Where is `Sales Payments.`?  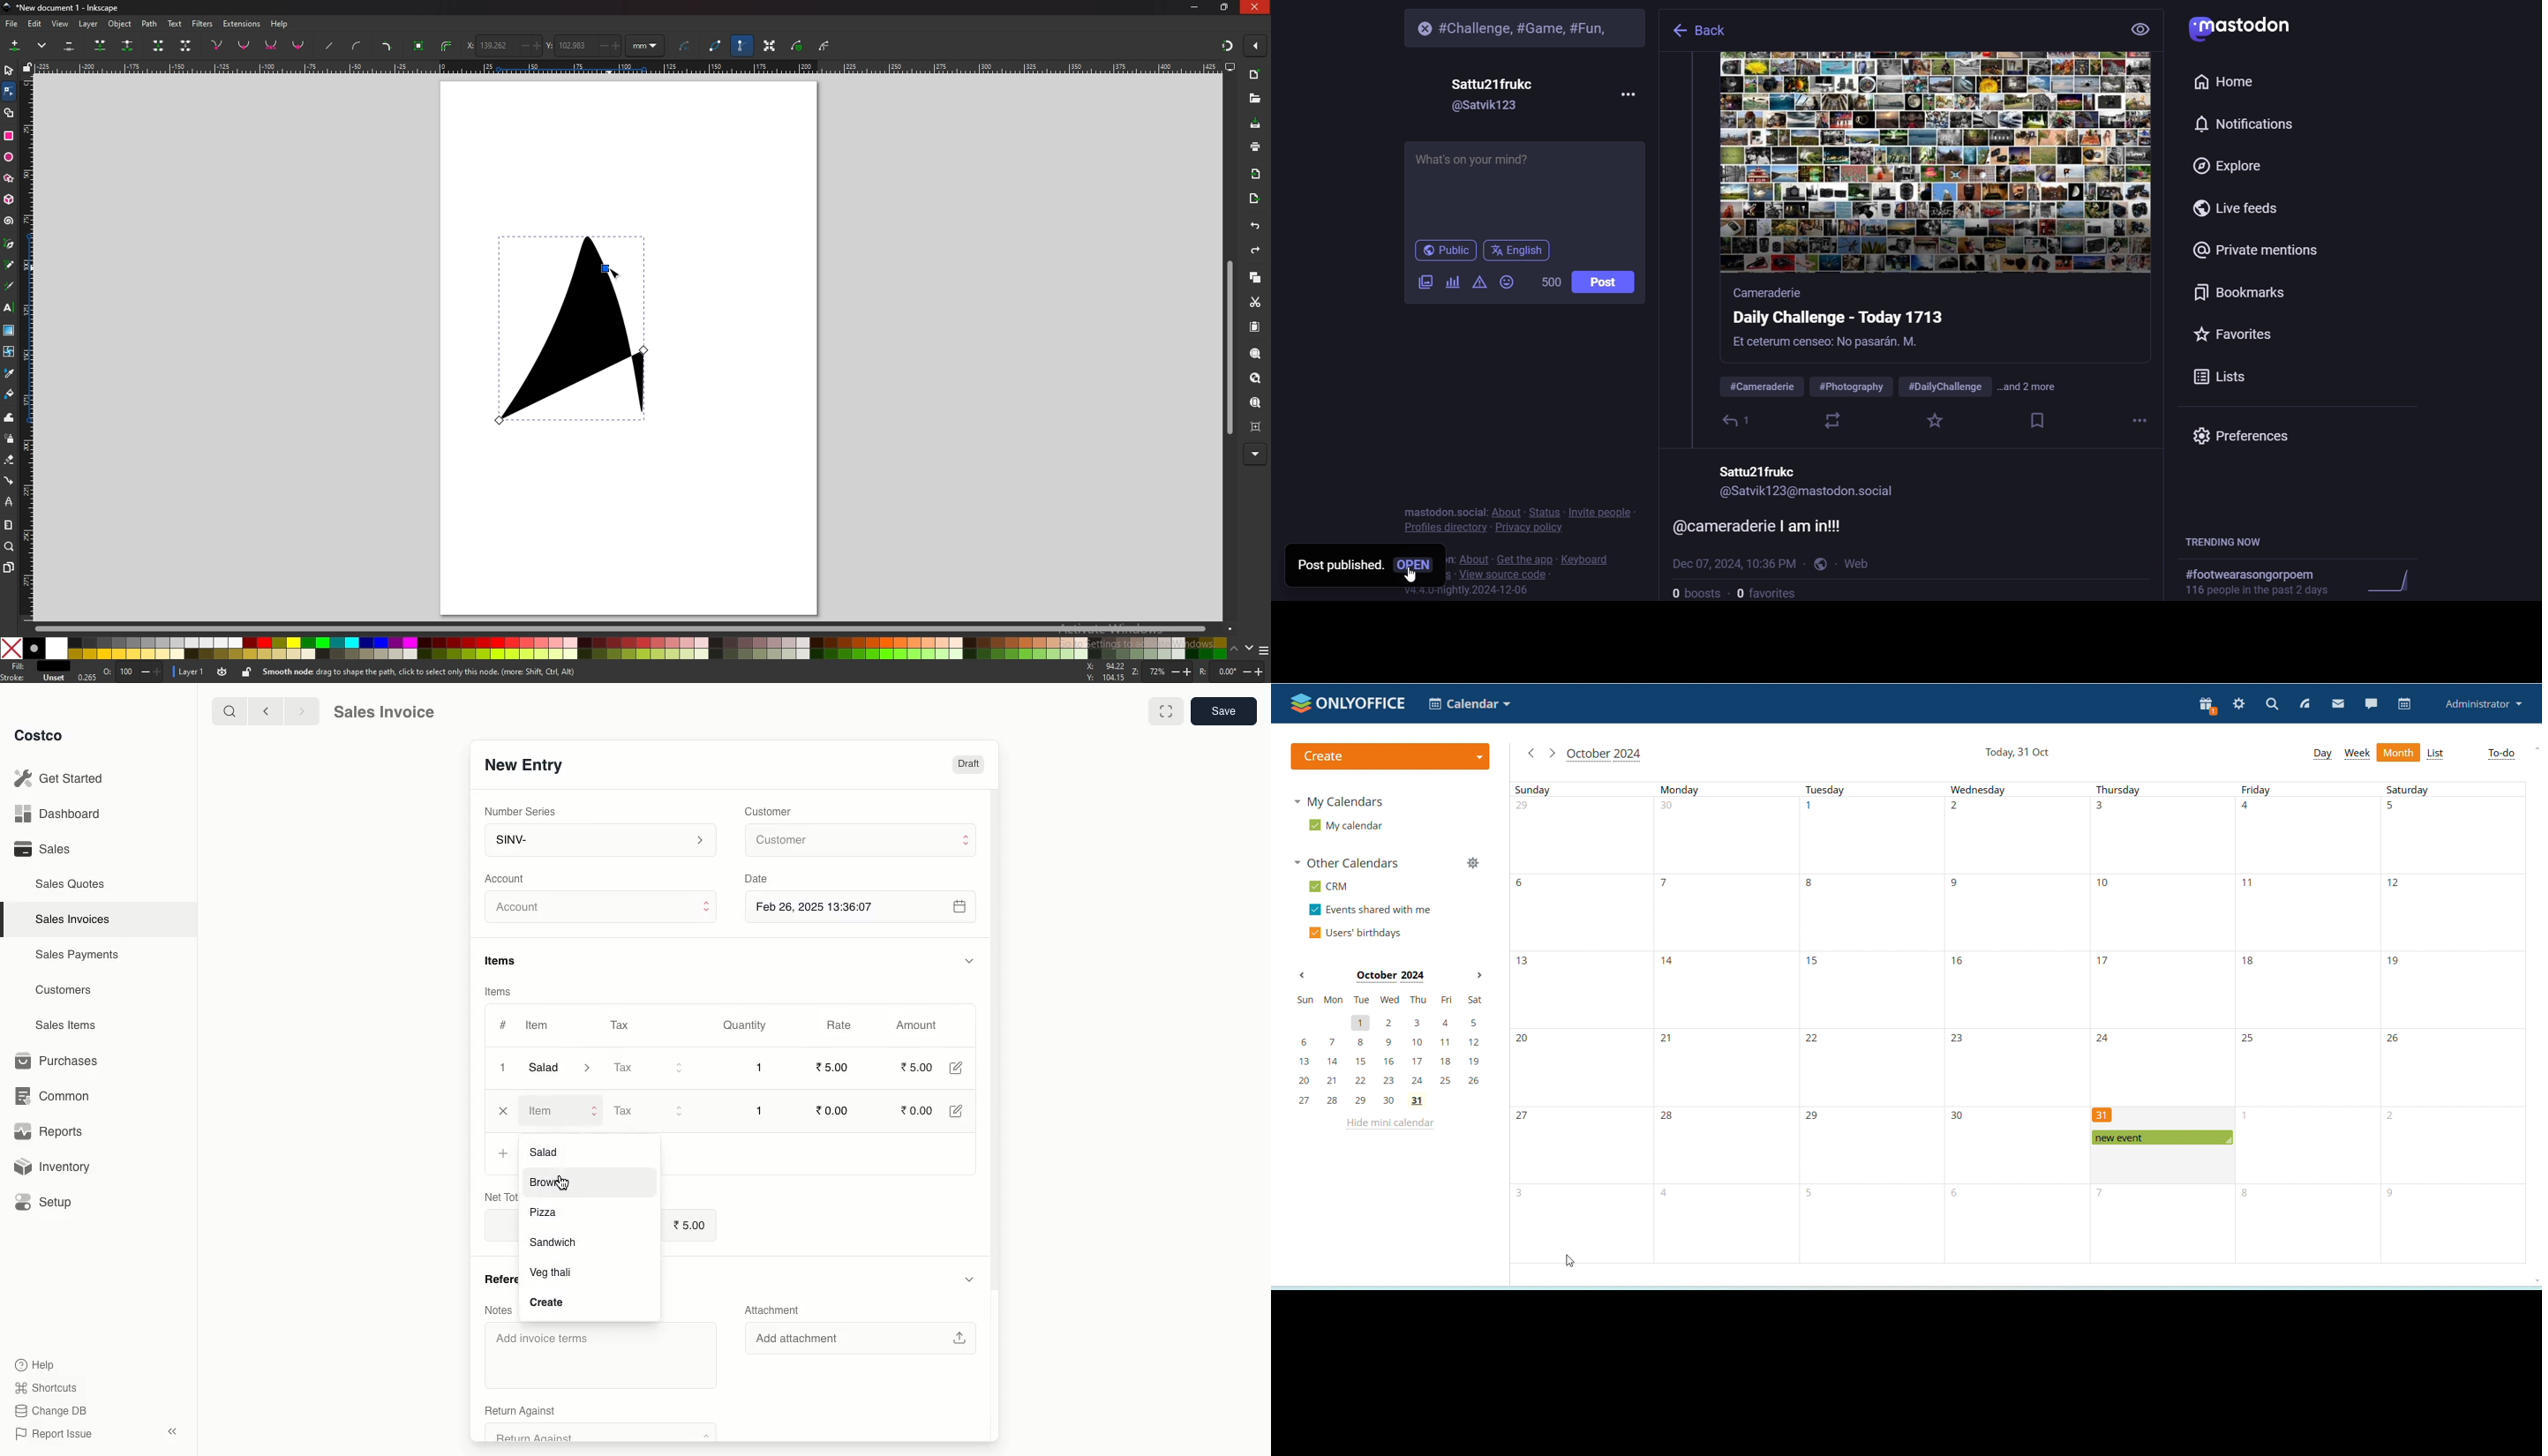 Sales Payments. is located at coordinates (79, 957).